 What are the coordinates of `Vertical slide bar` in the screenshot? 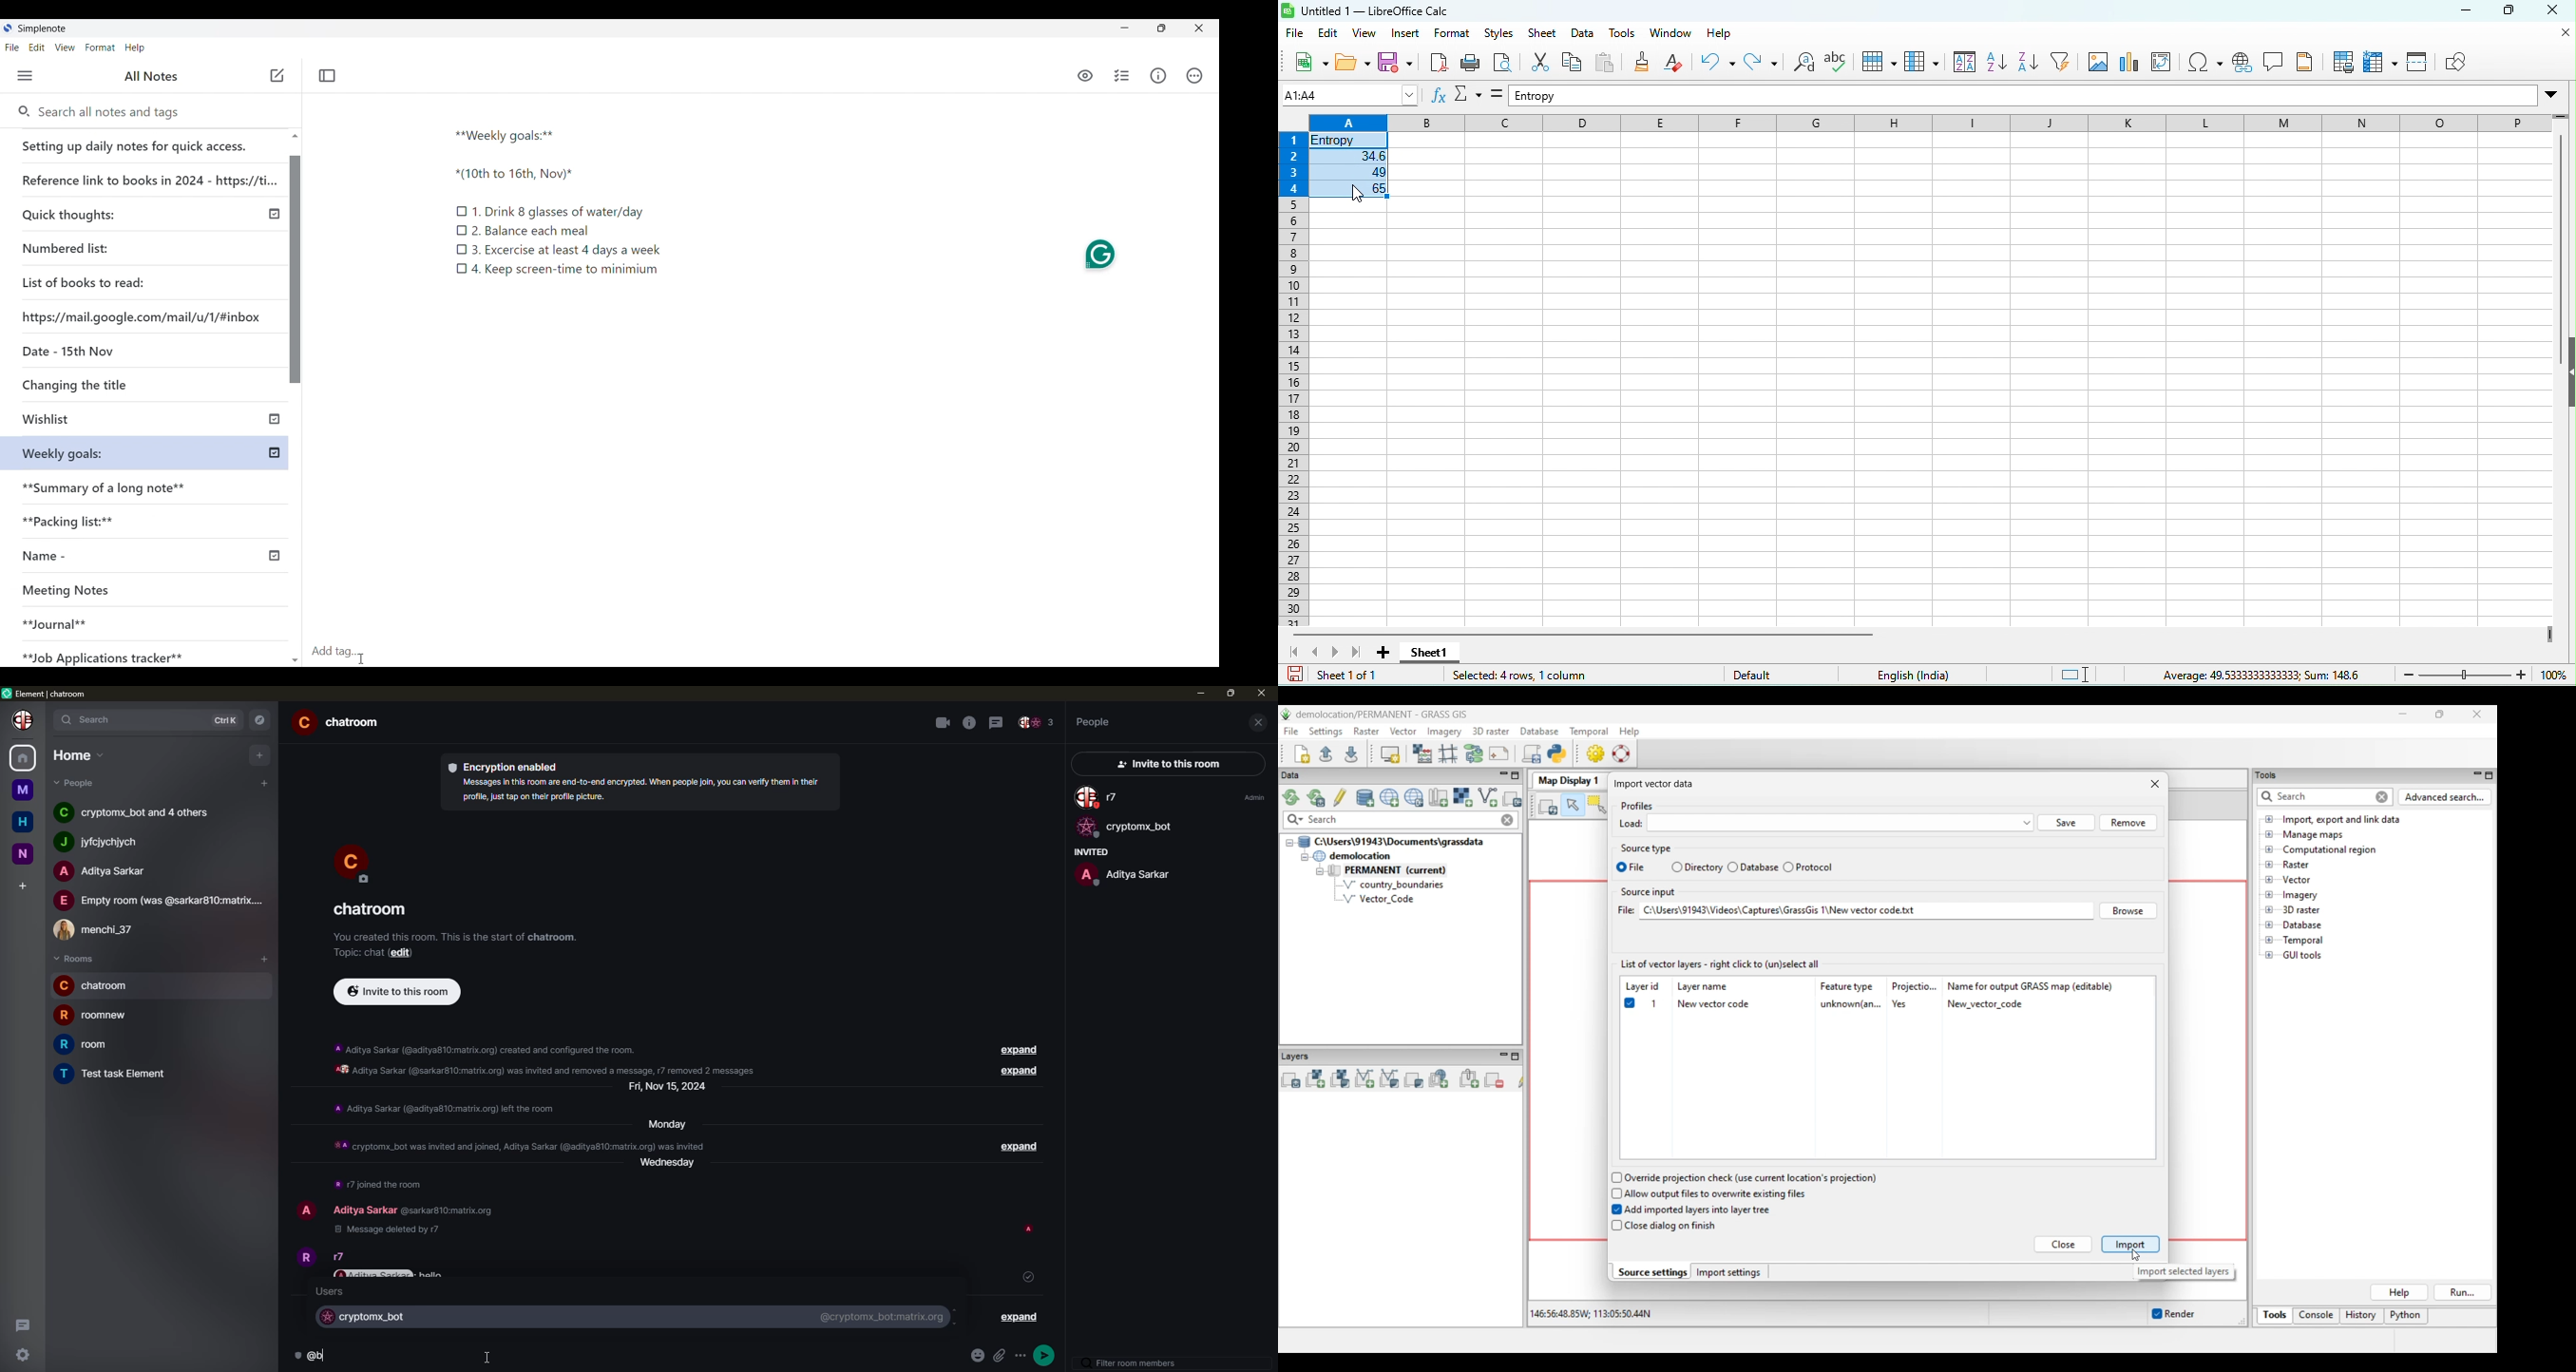 It's located at (297, 404).